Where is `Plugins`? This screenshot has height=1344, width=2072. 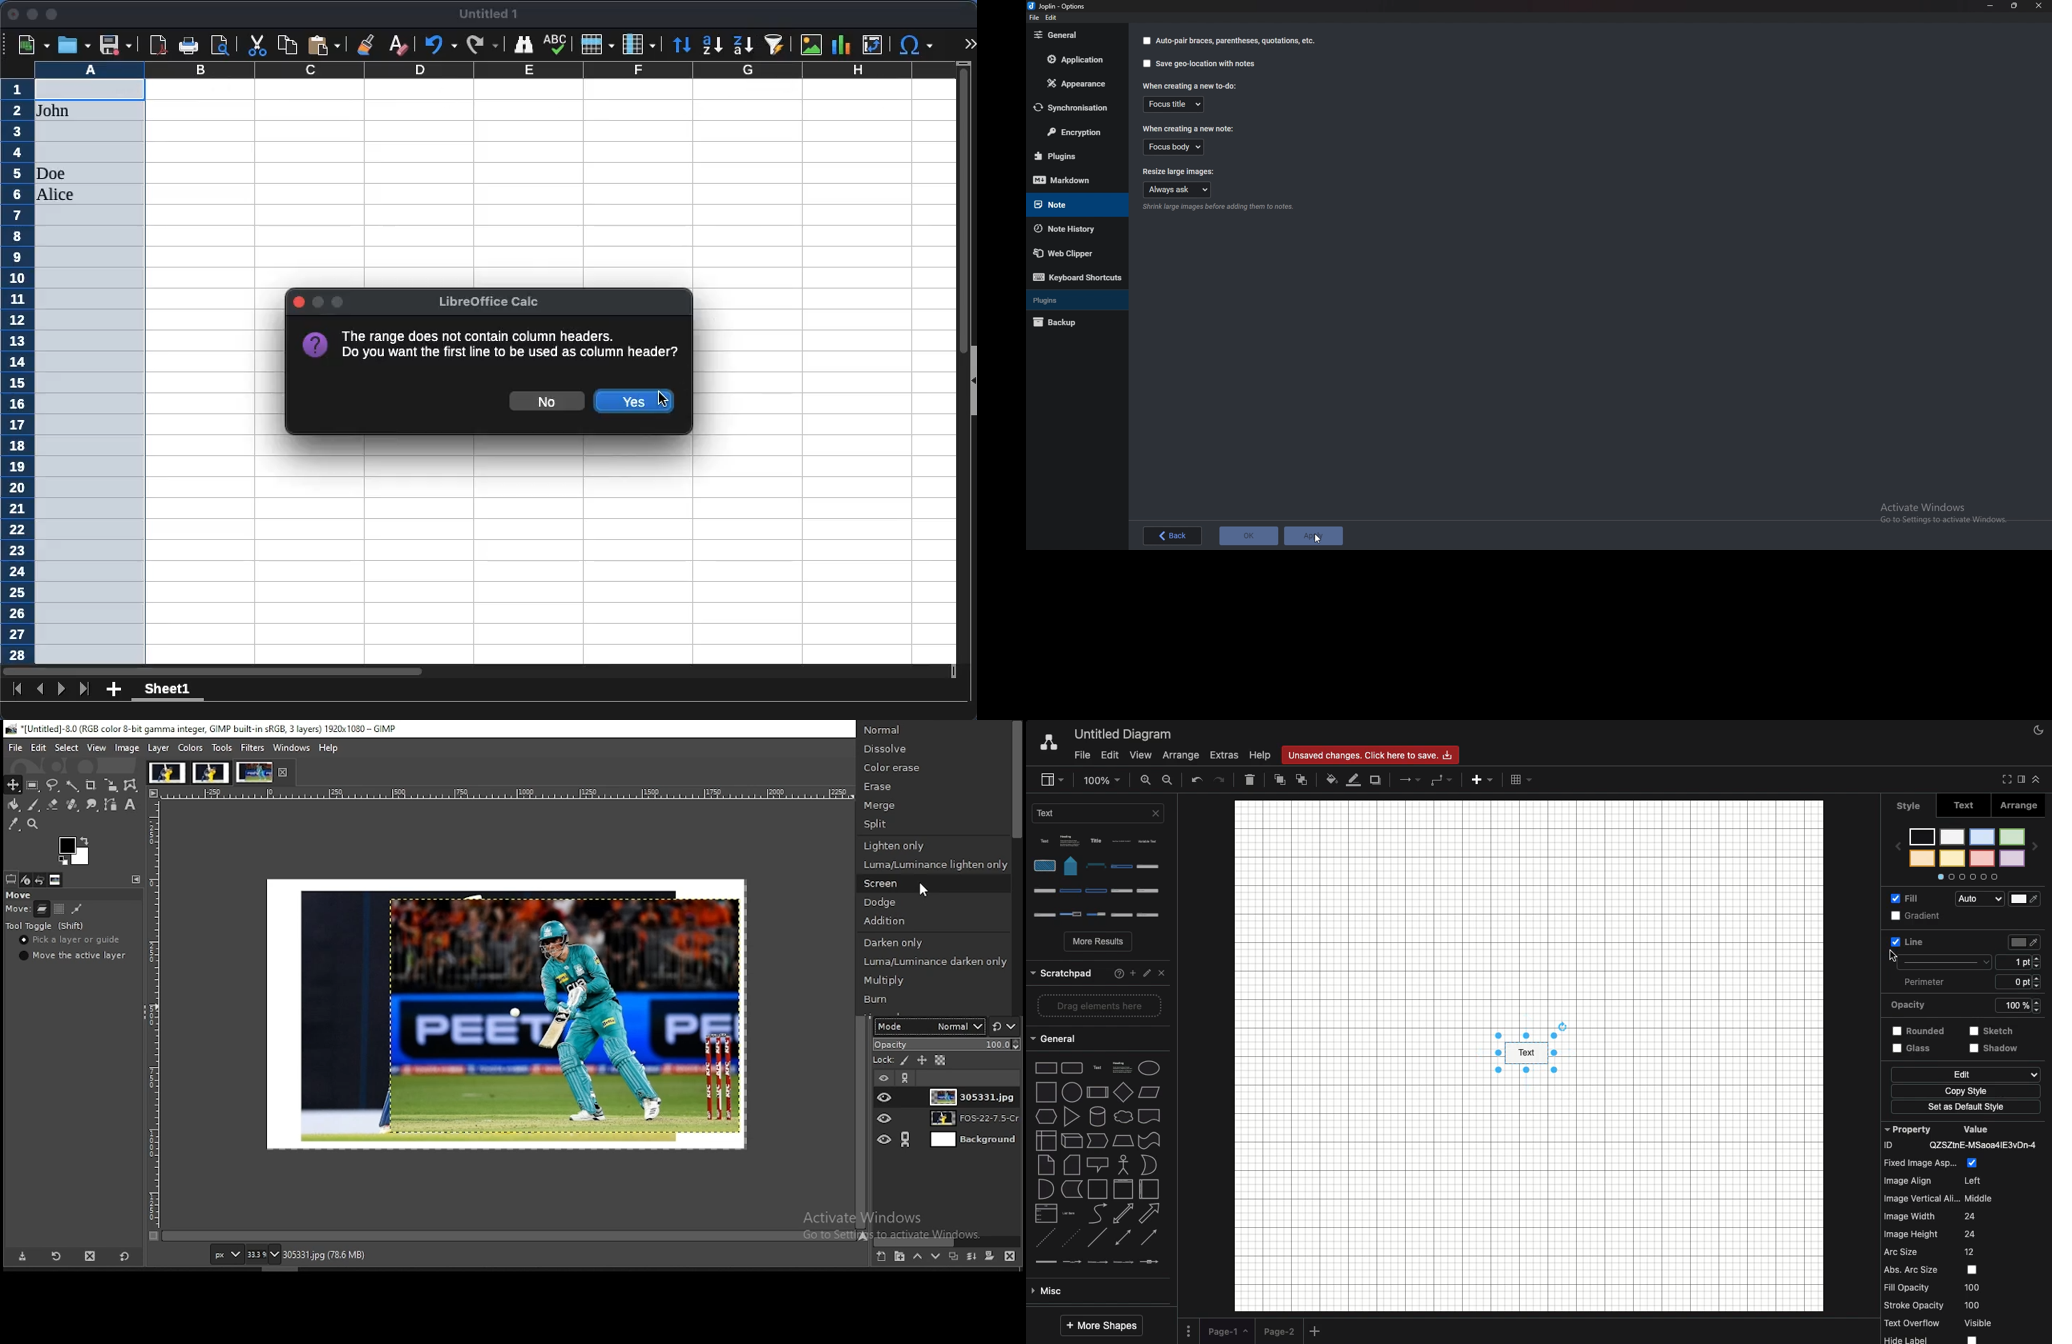 Plugins is located at coordinates (1073, 156).